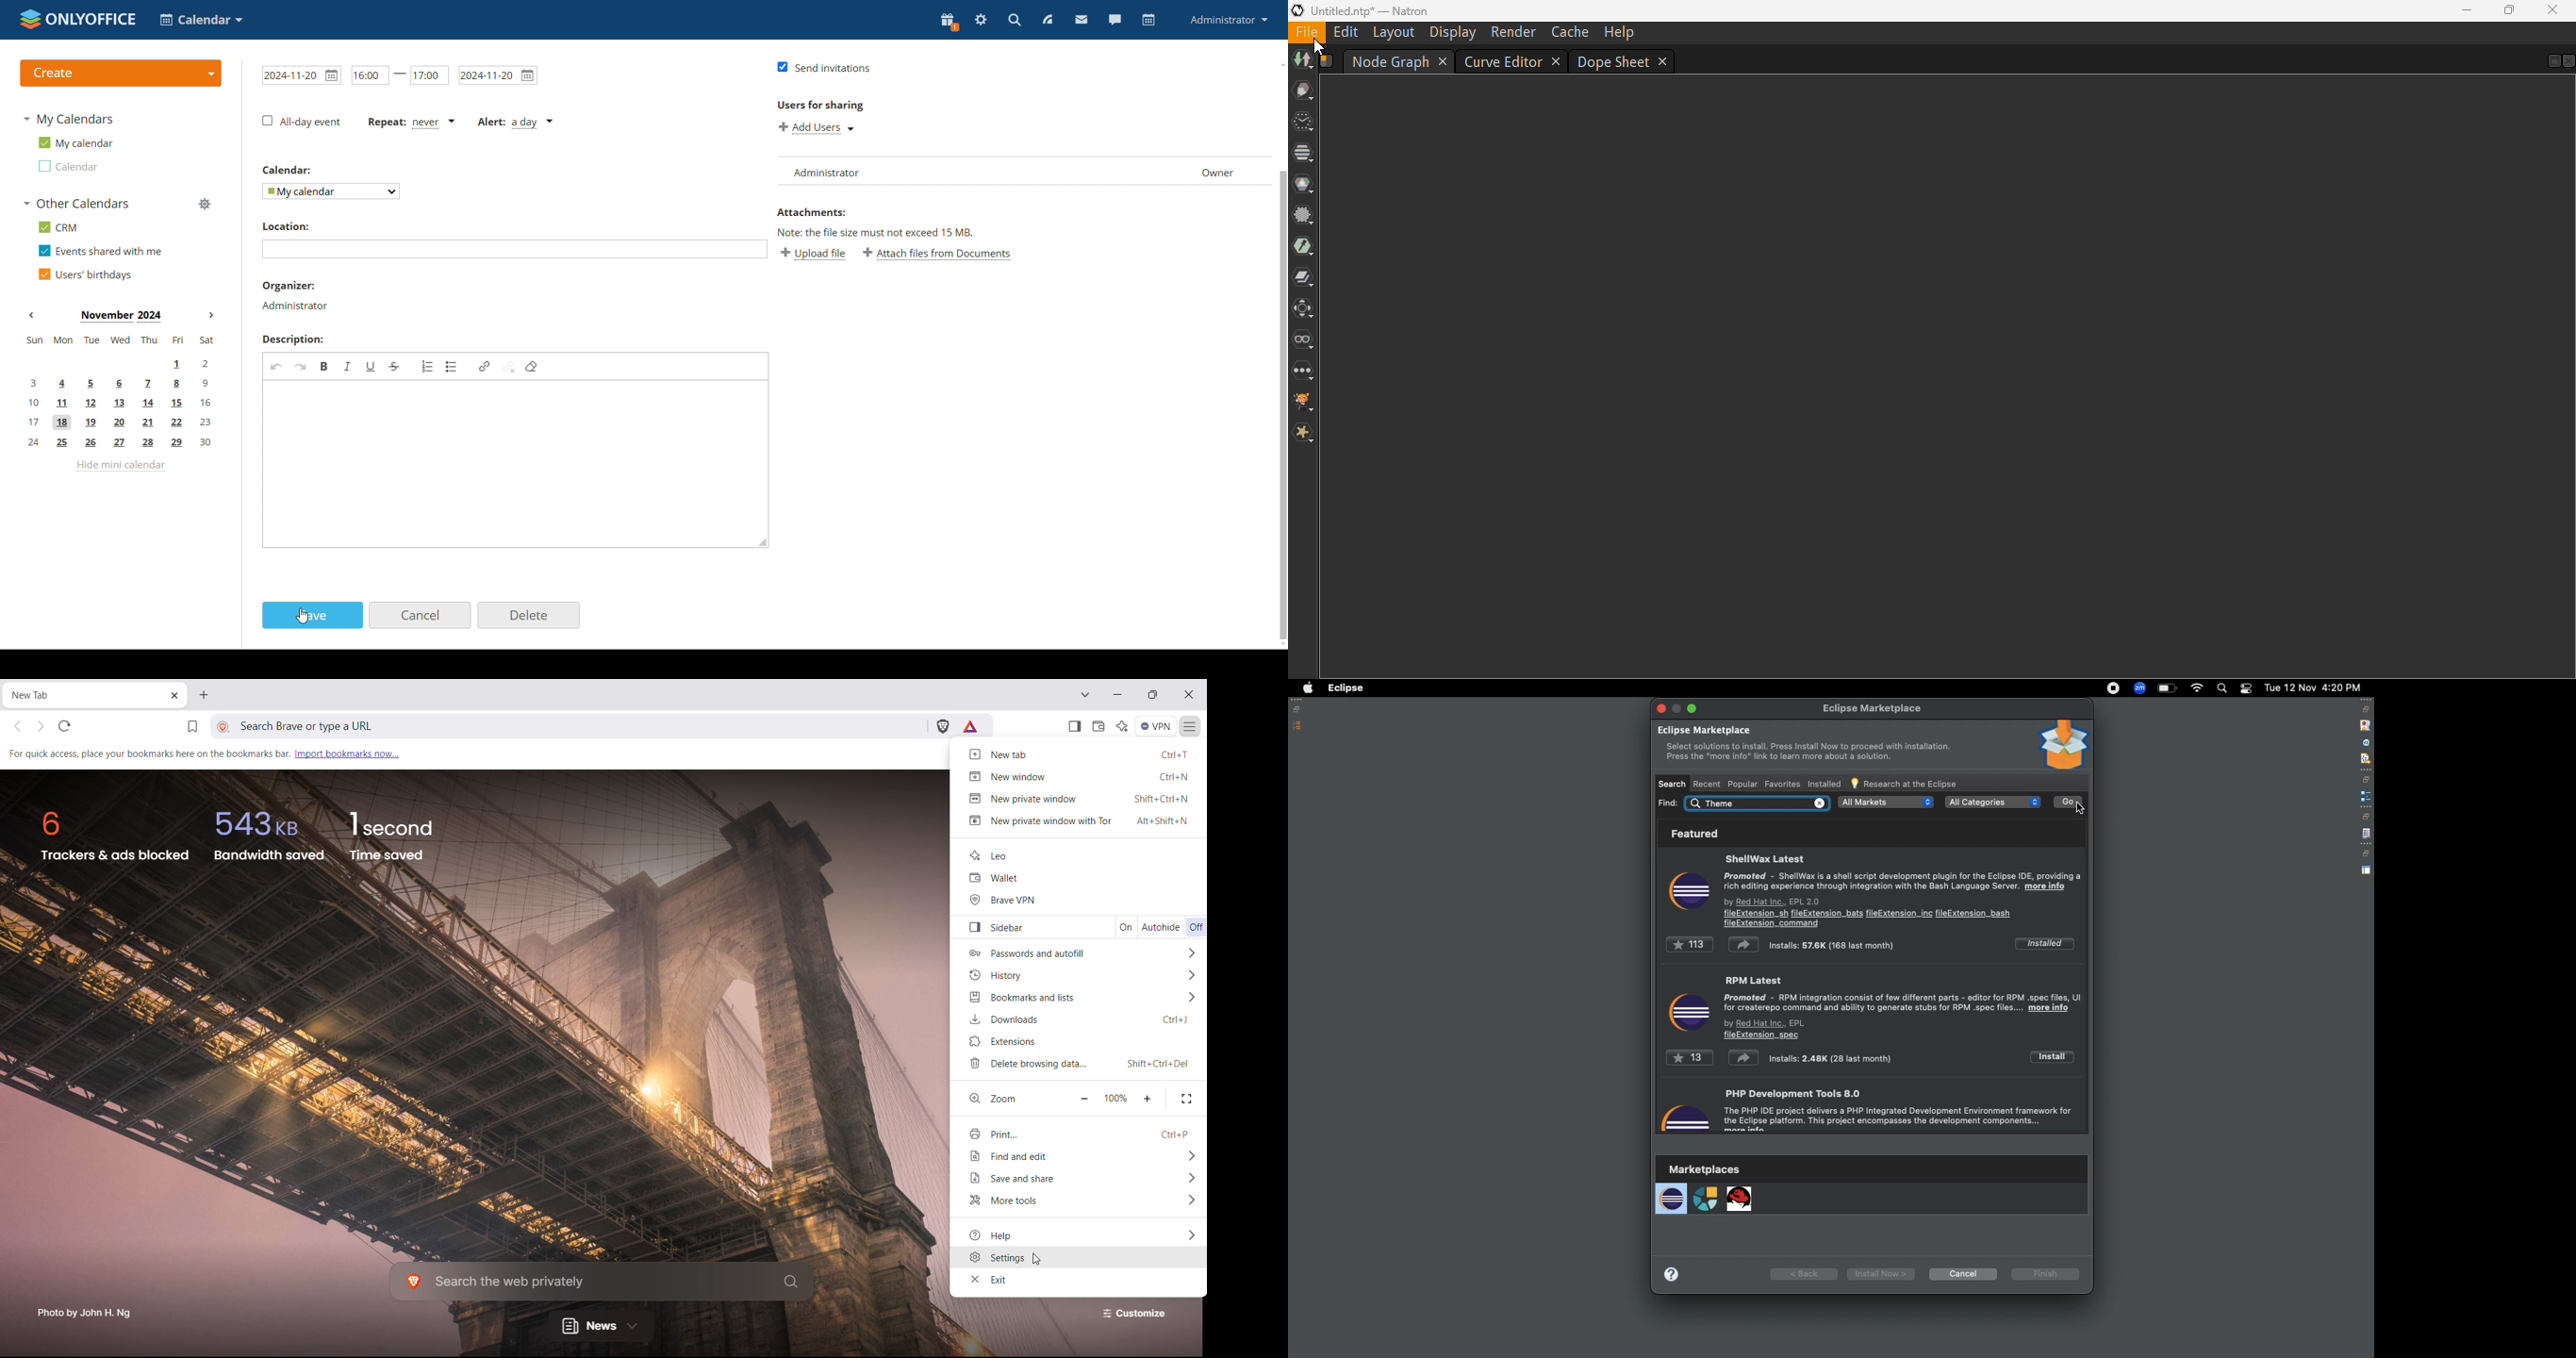  What do you see at coordinates (1013, 1098) in the screenshot?
I see `Zoom` at bounding box center [1013, 1098].